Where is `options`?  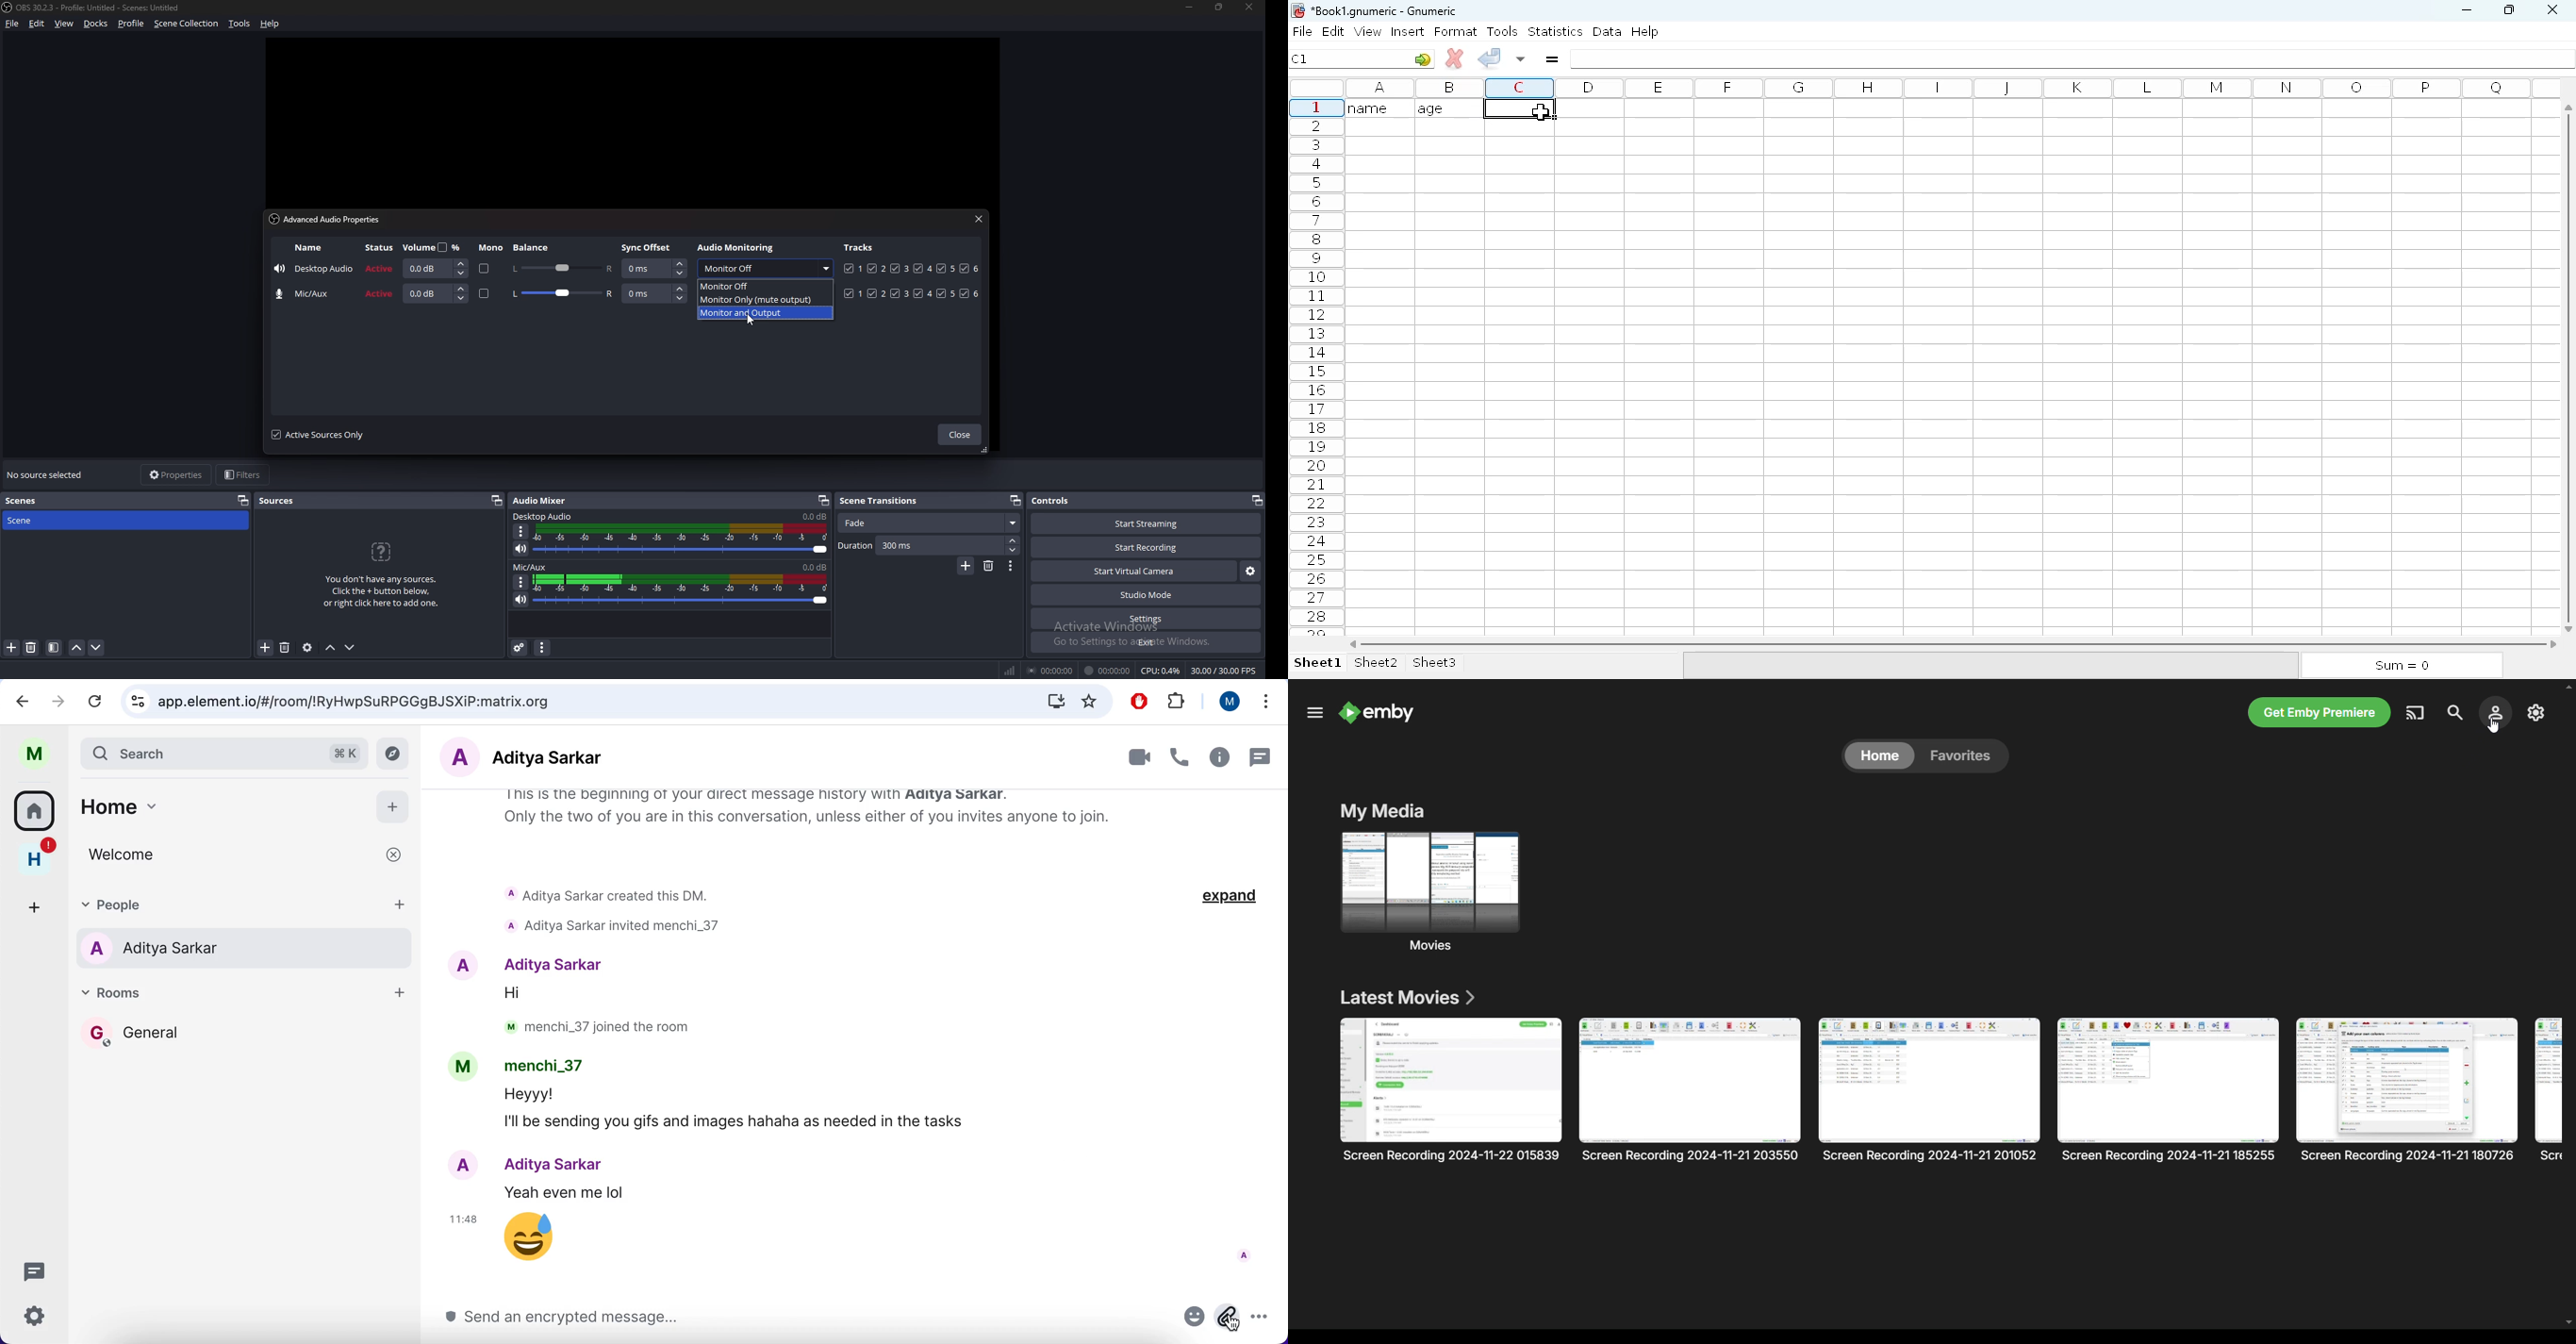 options is located at coordinates (1265, 702).